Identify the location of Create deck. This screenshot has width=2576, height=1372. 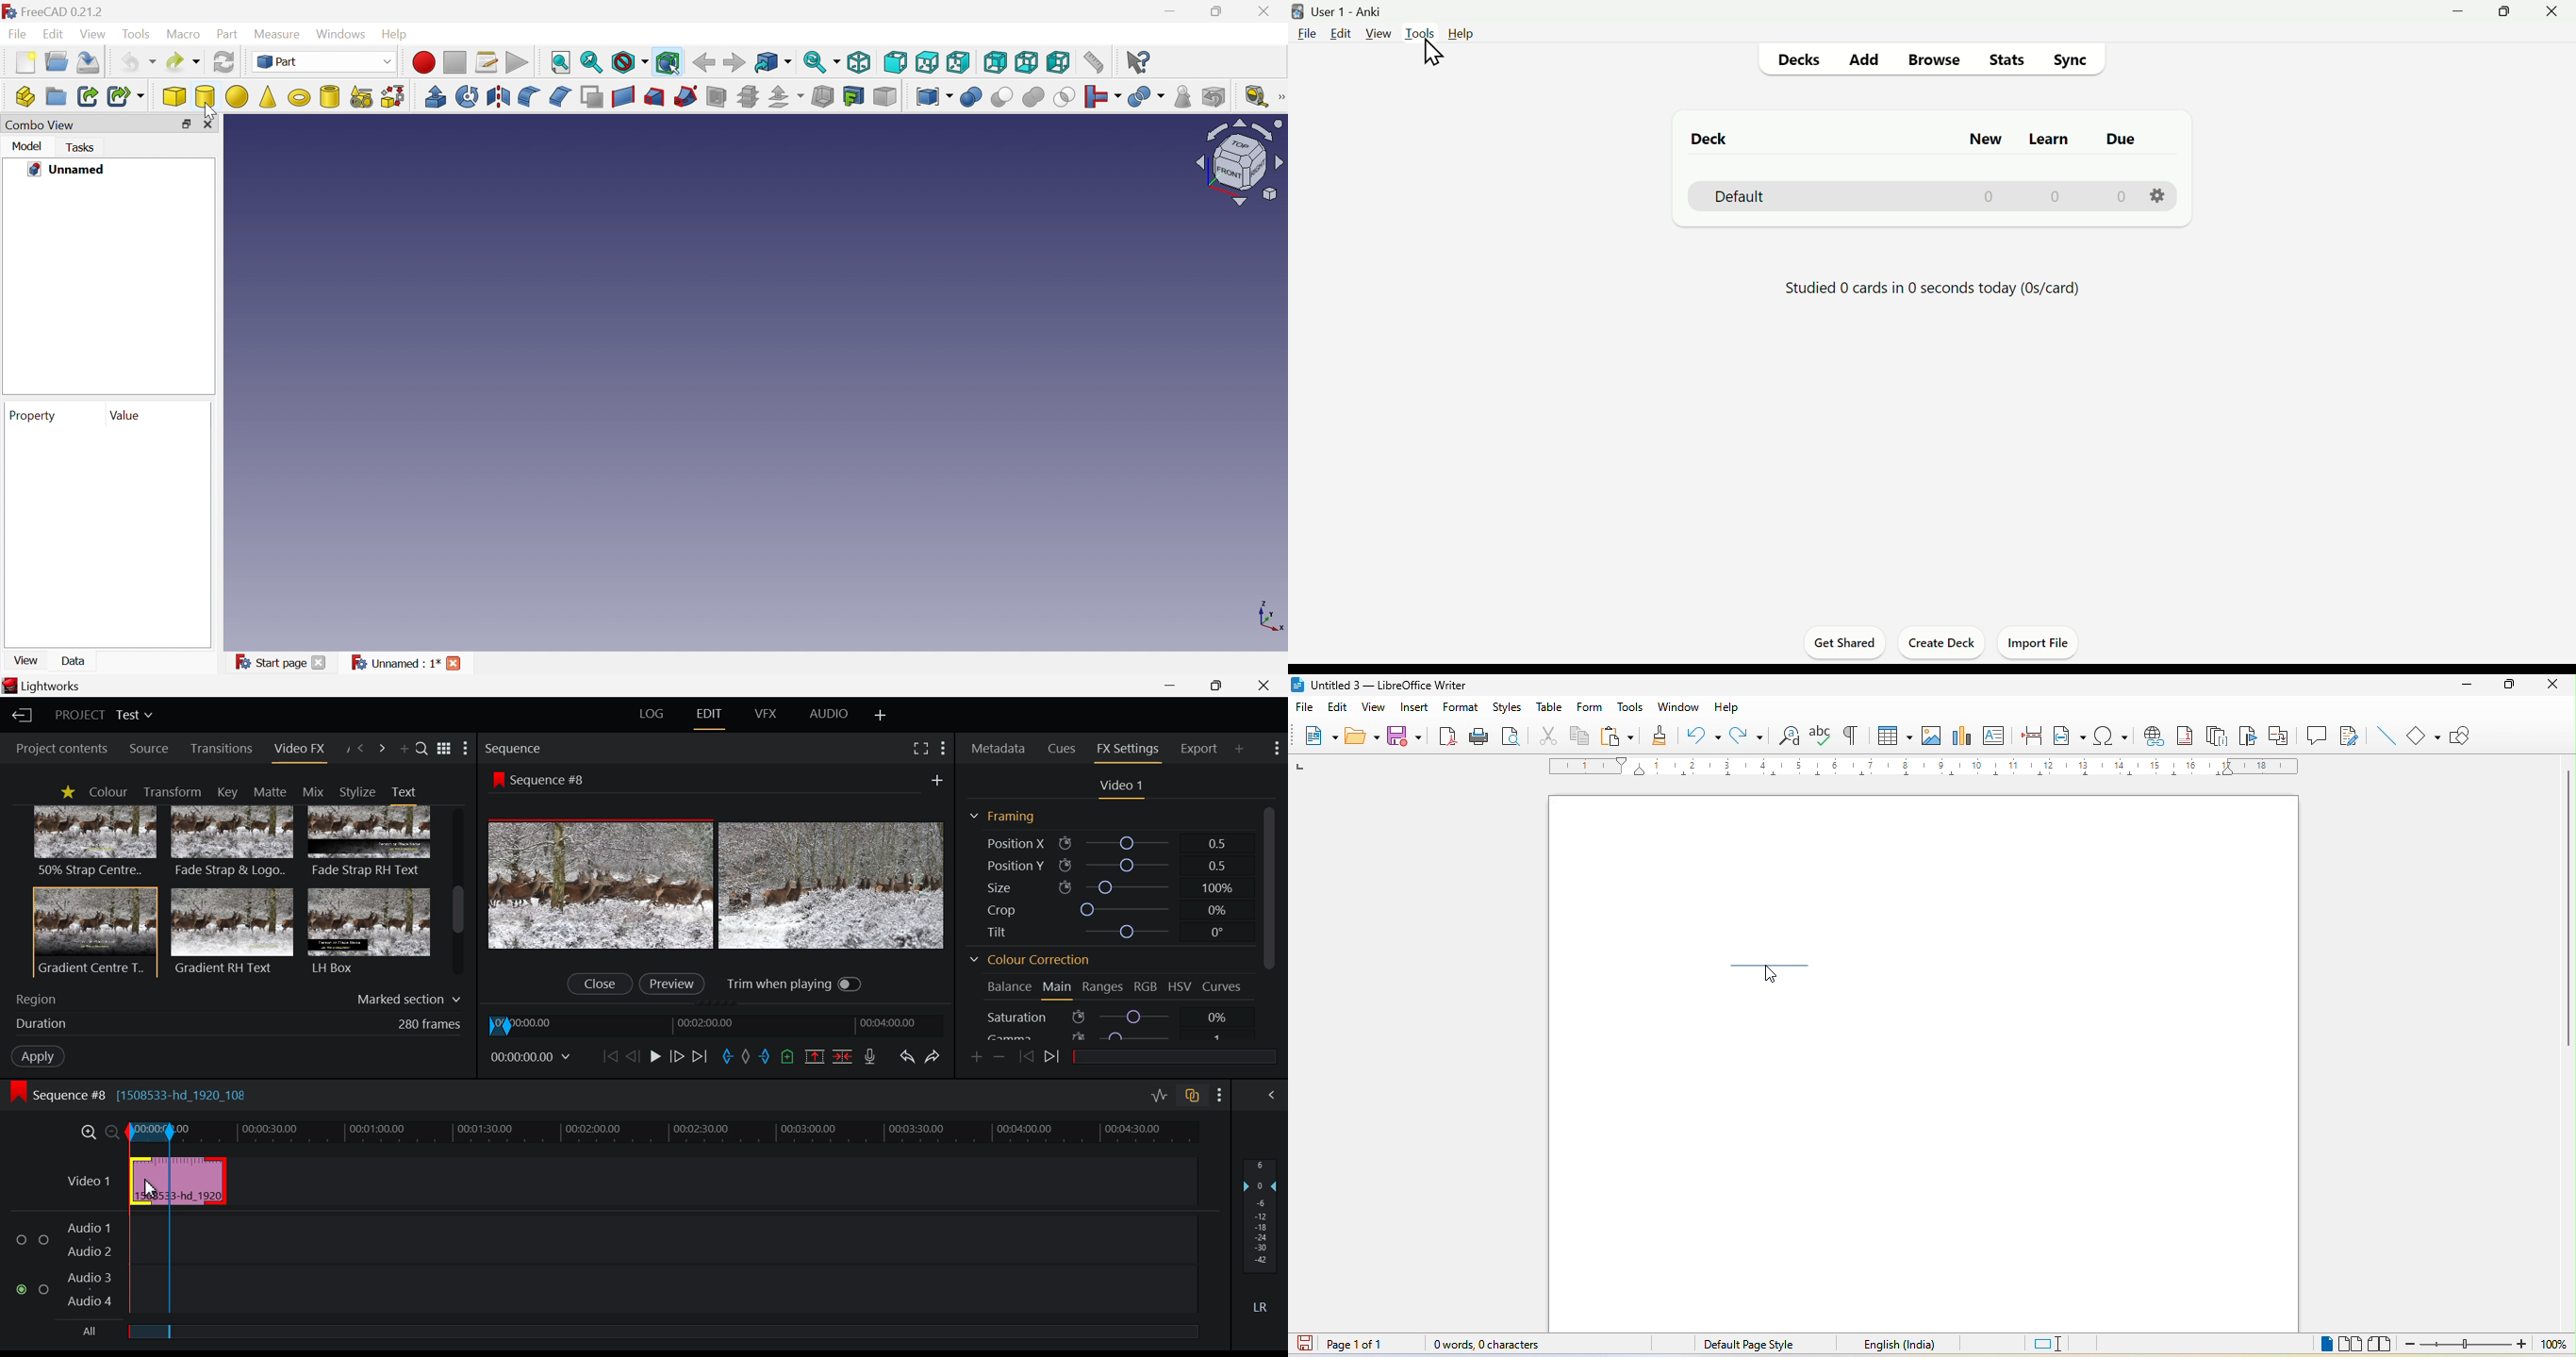
(1941, 642).